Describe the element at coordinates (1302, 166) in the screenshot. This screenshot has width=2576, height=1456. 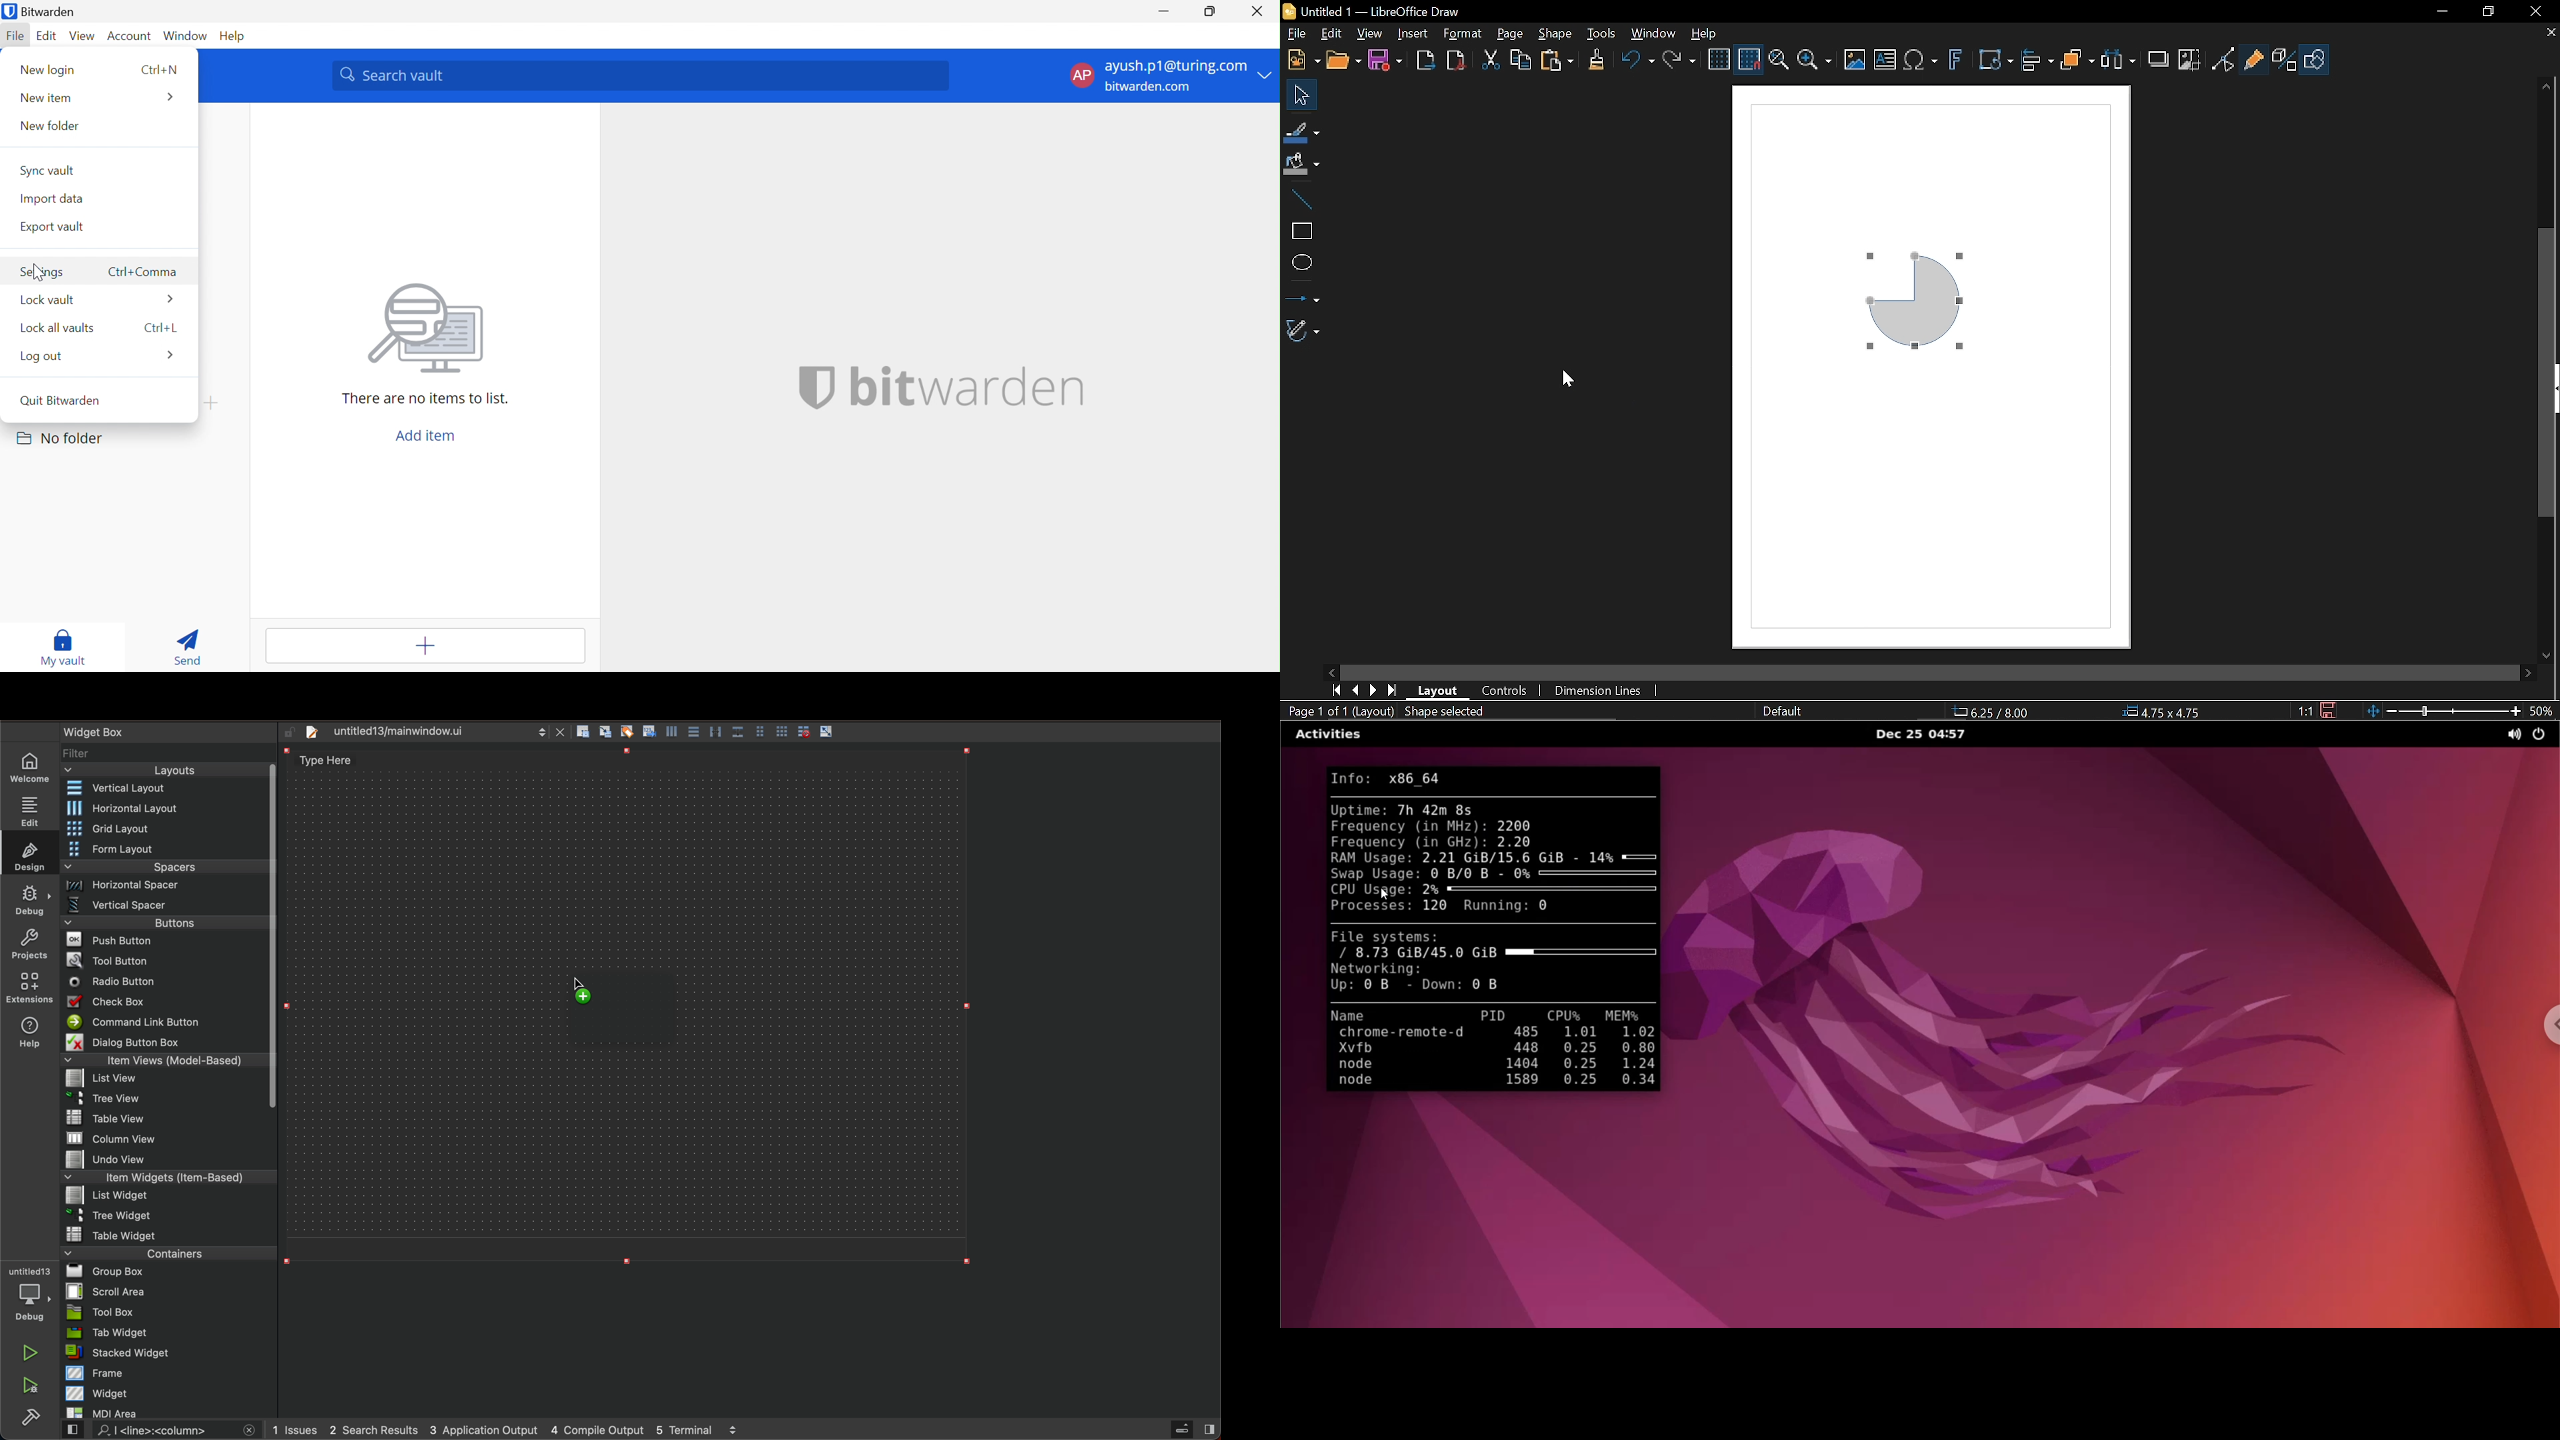
I see `Fill color` at that location.